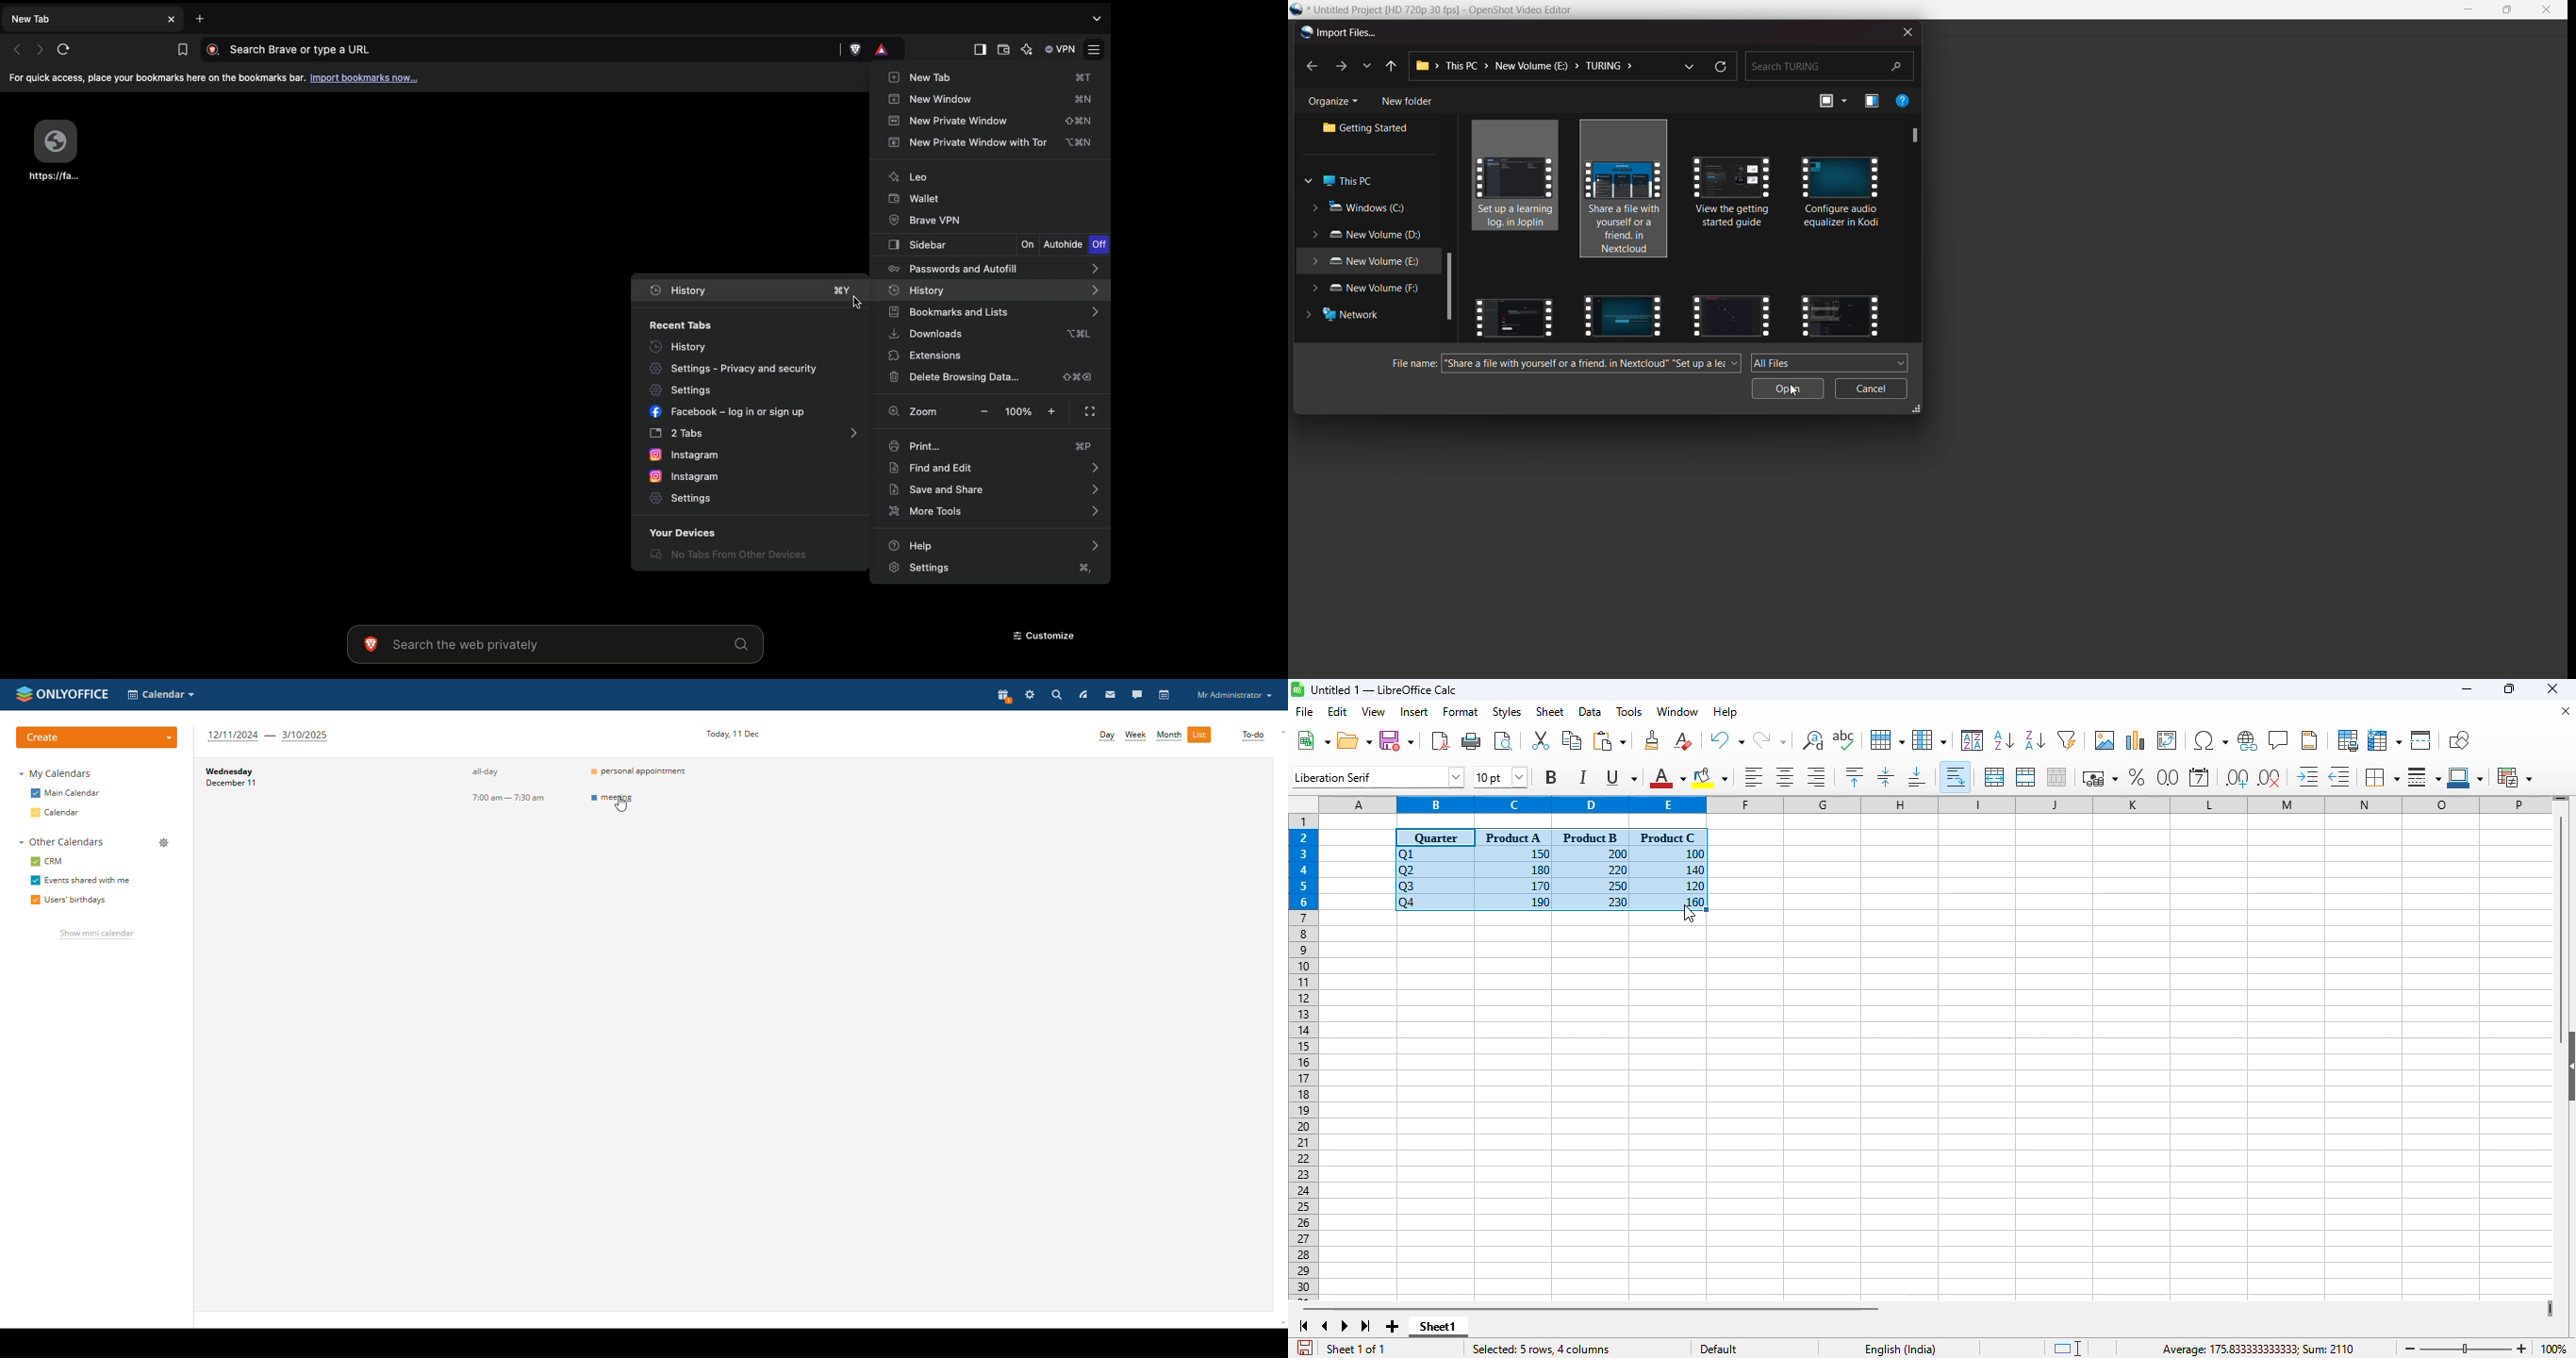 The height and width of the screenshot is (1372, 2576). Describe the element at coordinates (2168, 777) in the screenshot. I see `format as number` at that location.